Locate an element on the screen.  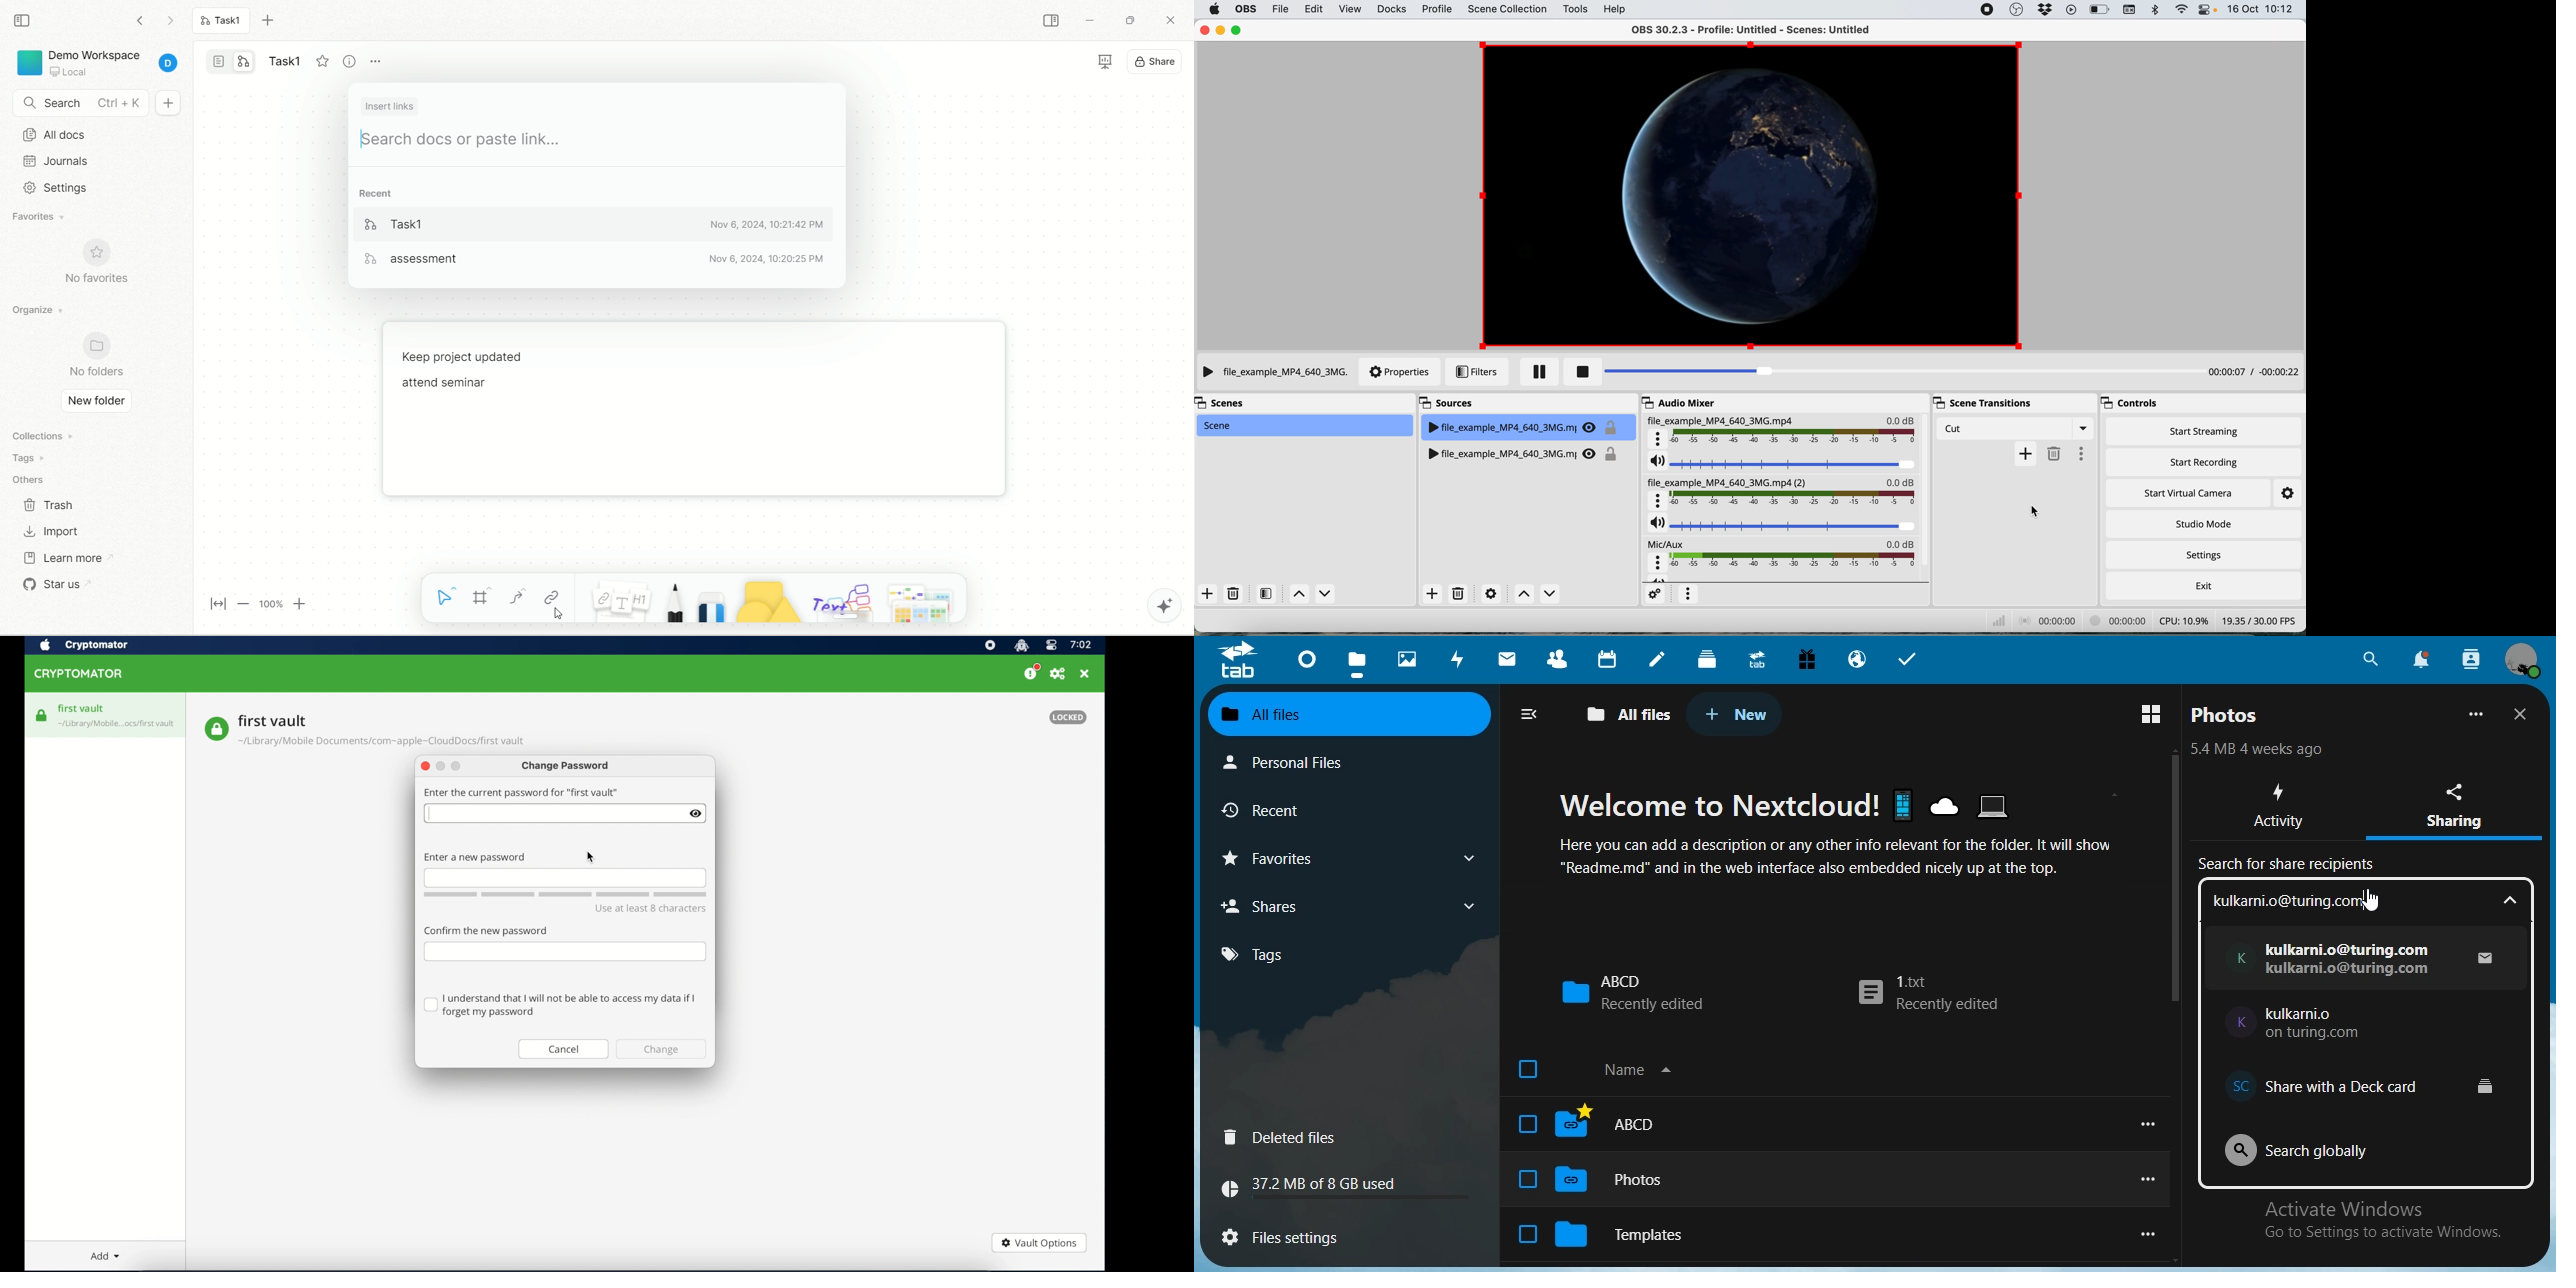
recent is located at coordinates (1297, 811).